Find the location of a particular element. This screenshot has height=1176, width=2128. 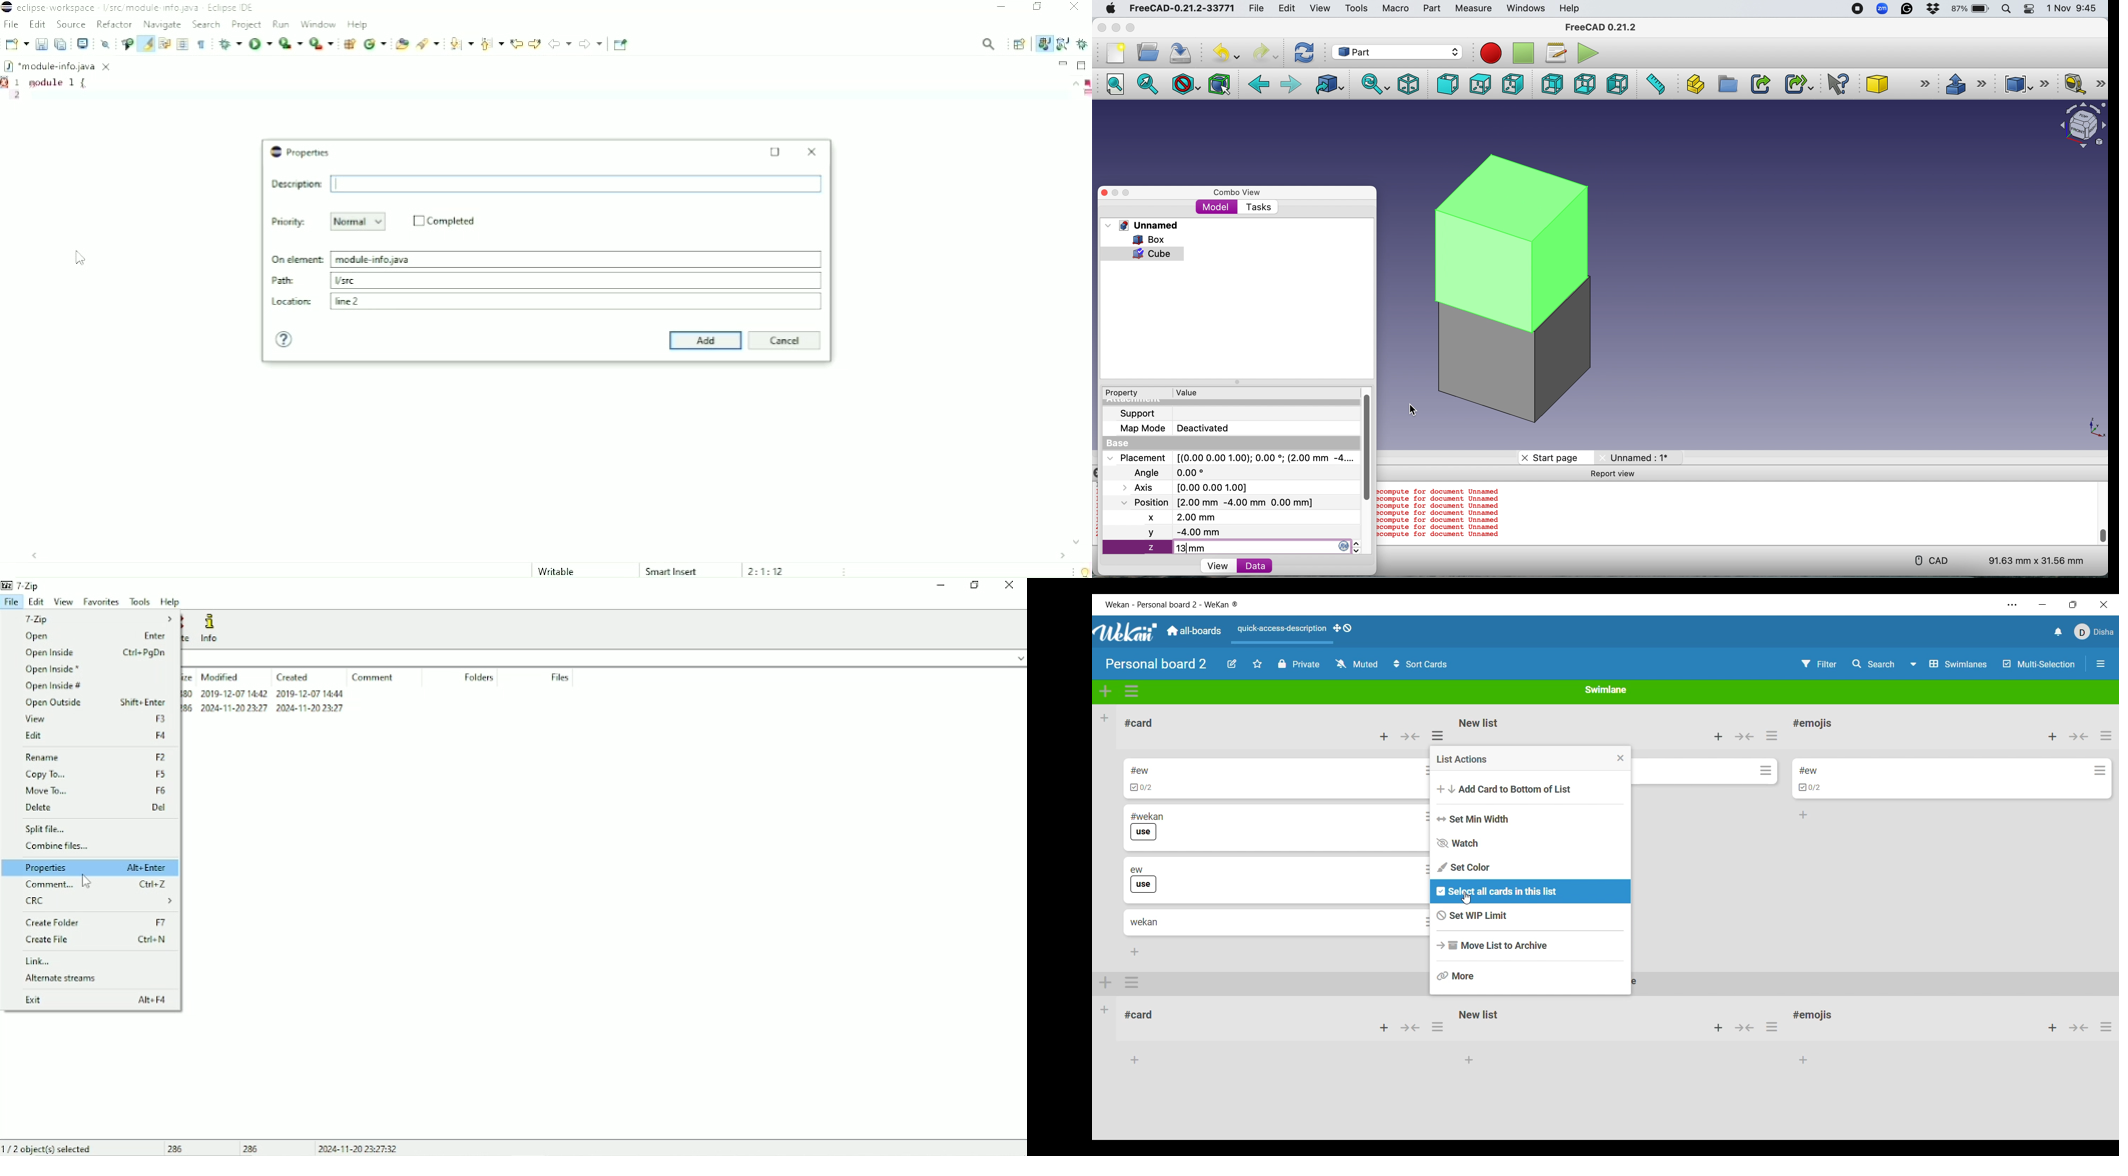

Execute macros is located at coordinates (1591, 52).